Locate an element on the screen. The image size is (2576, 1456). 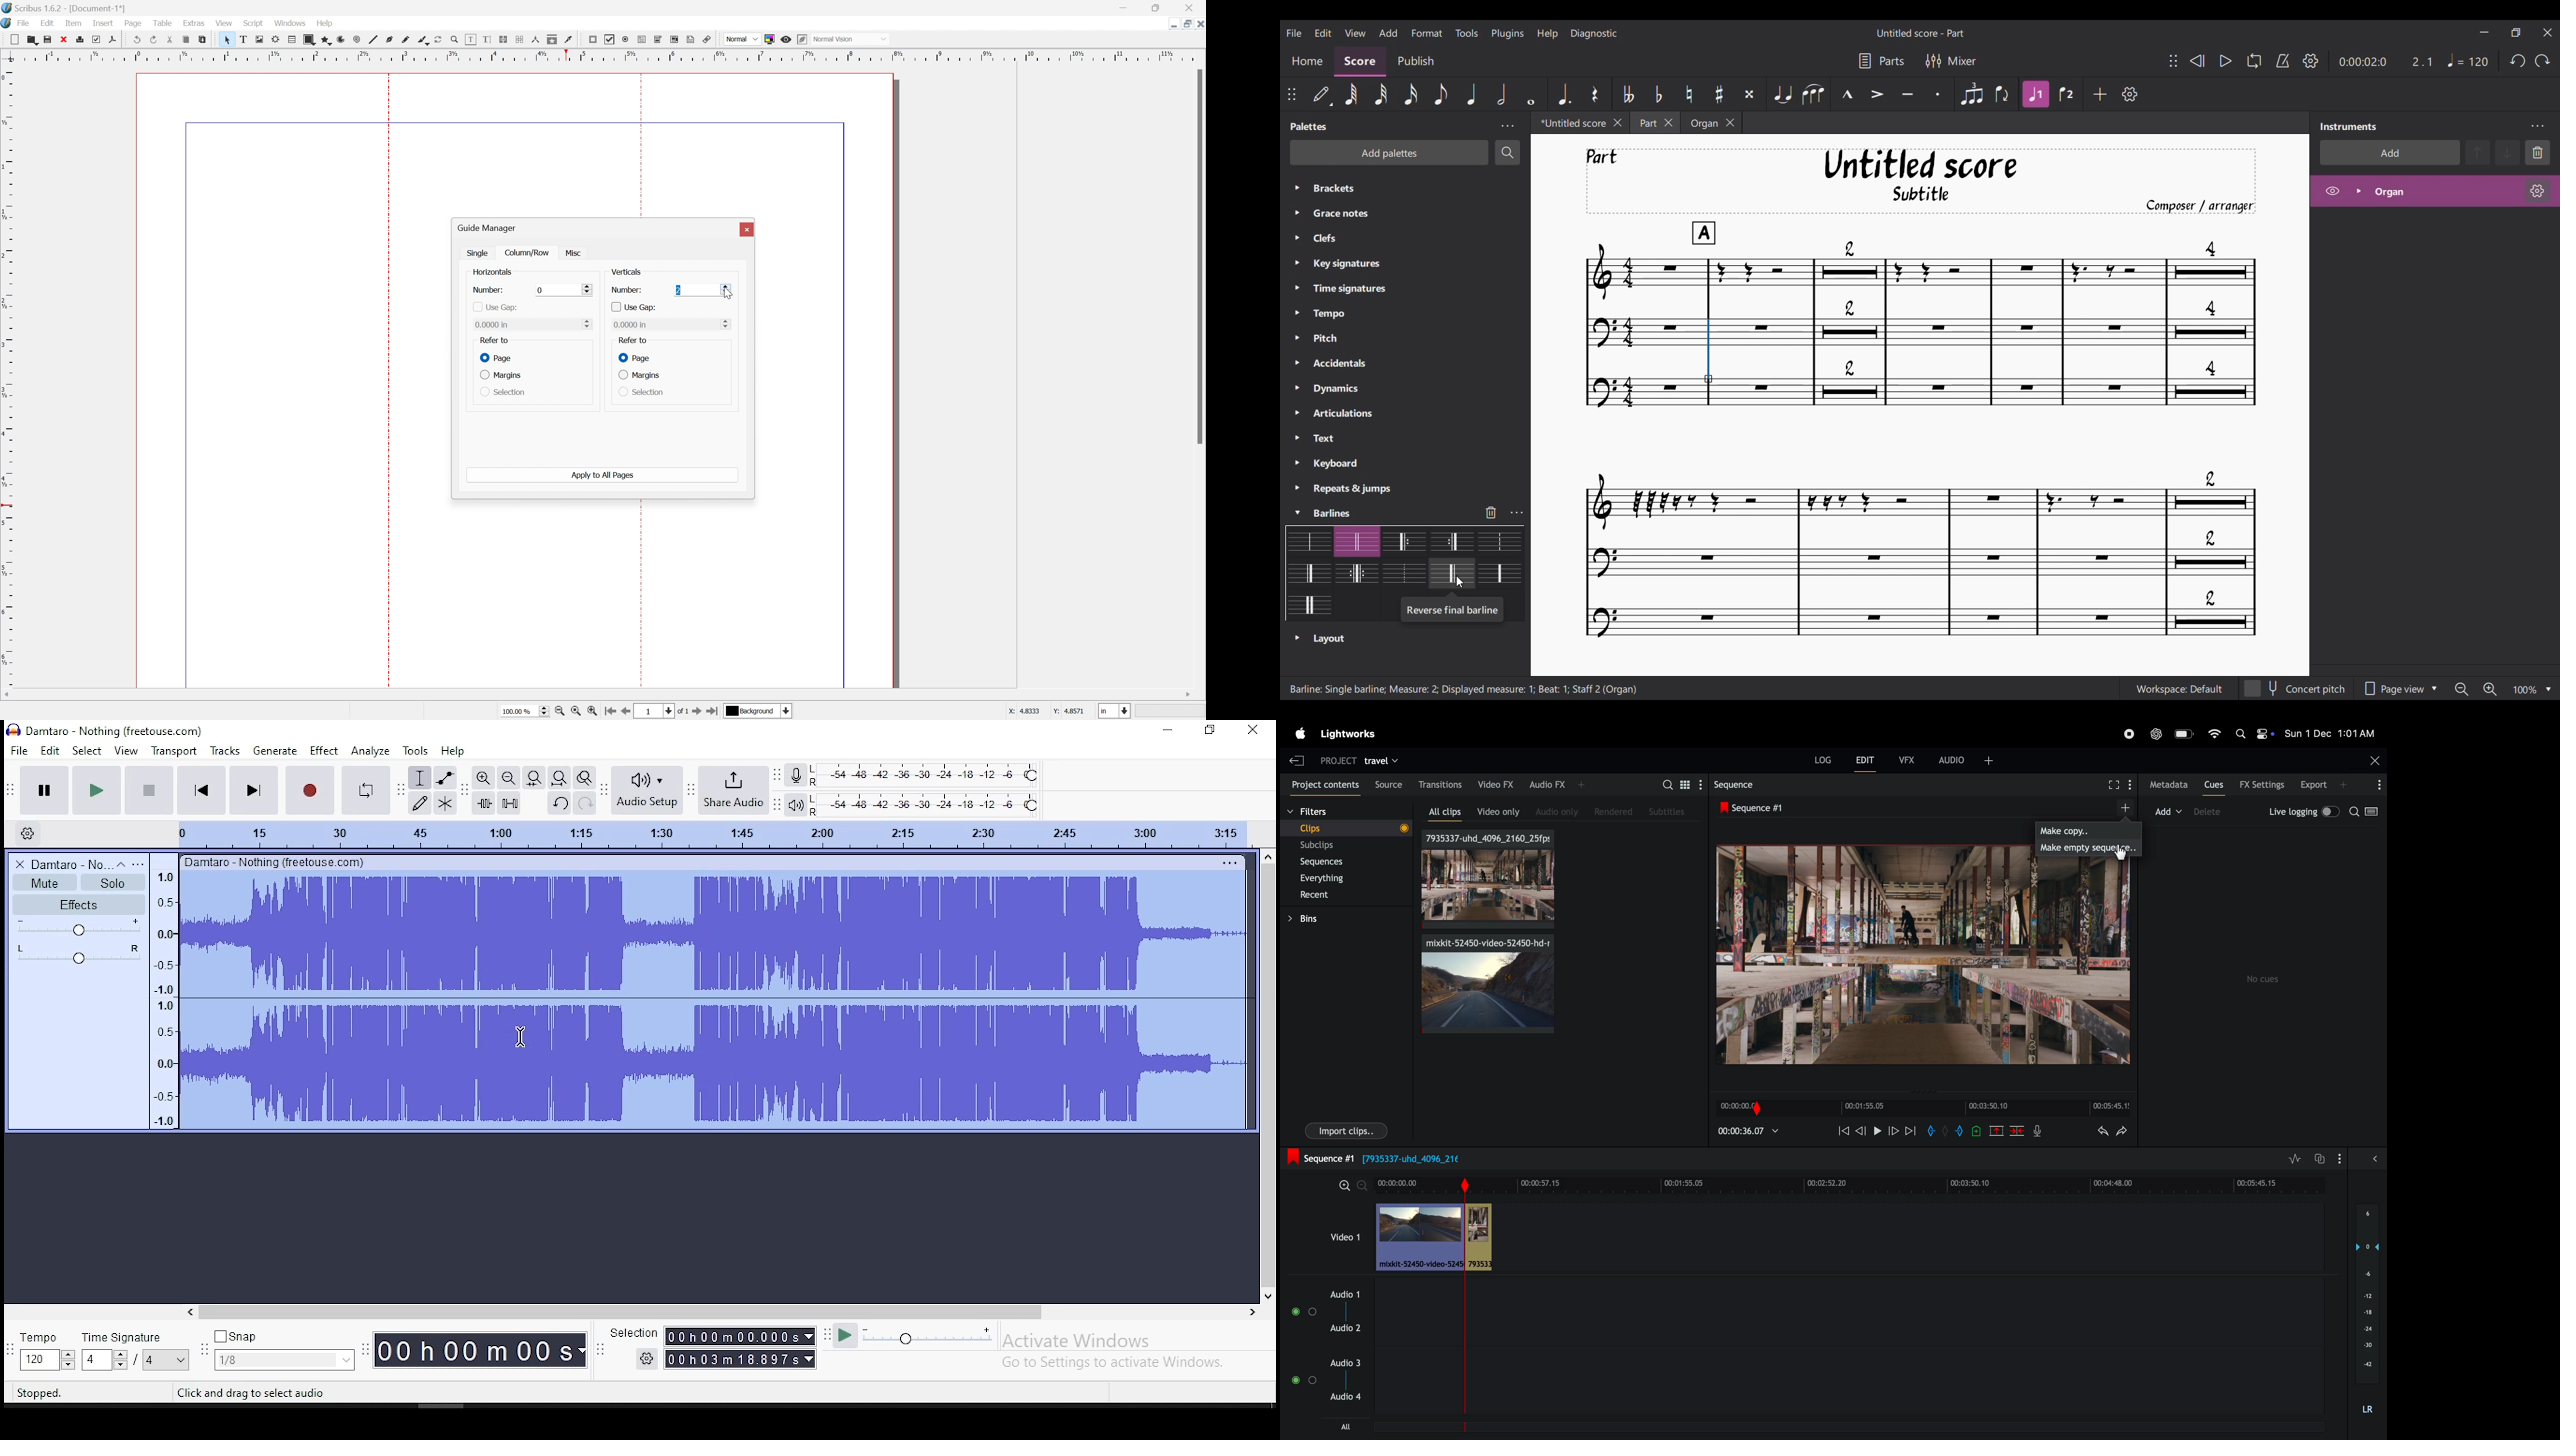
Audio is located at coordinates (1301, 1312).